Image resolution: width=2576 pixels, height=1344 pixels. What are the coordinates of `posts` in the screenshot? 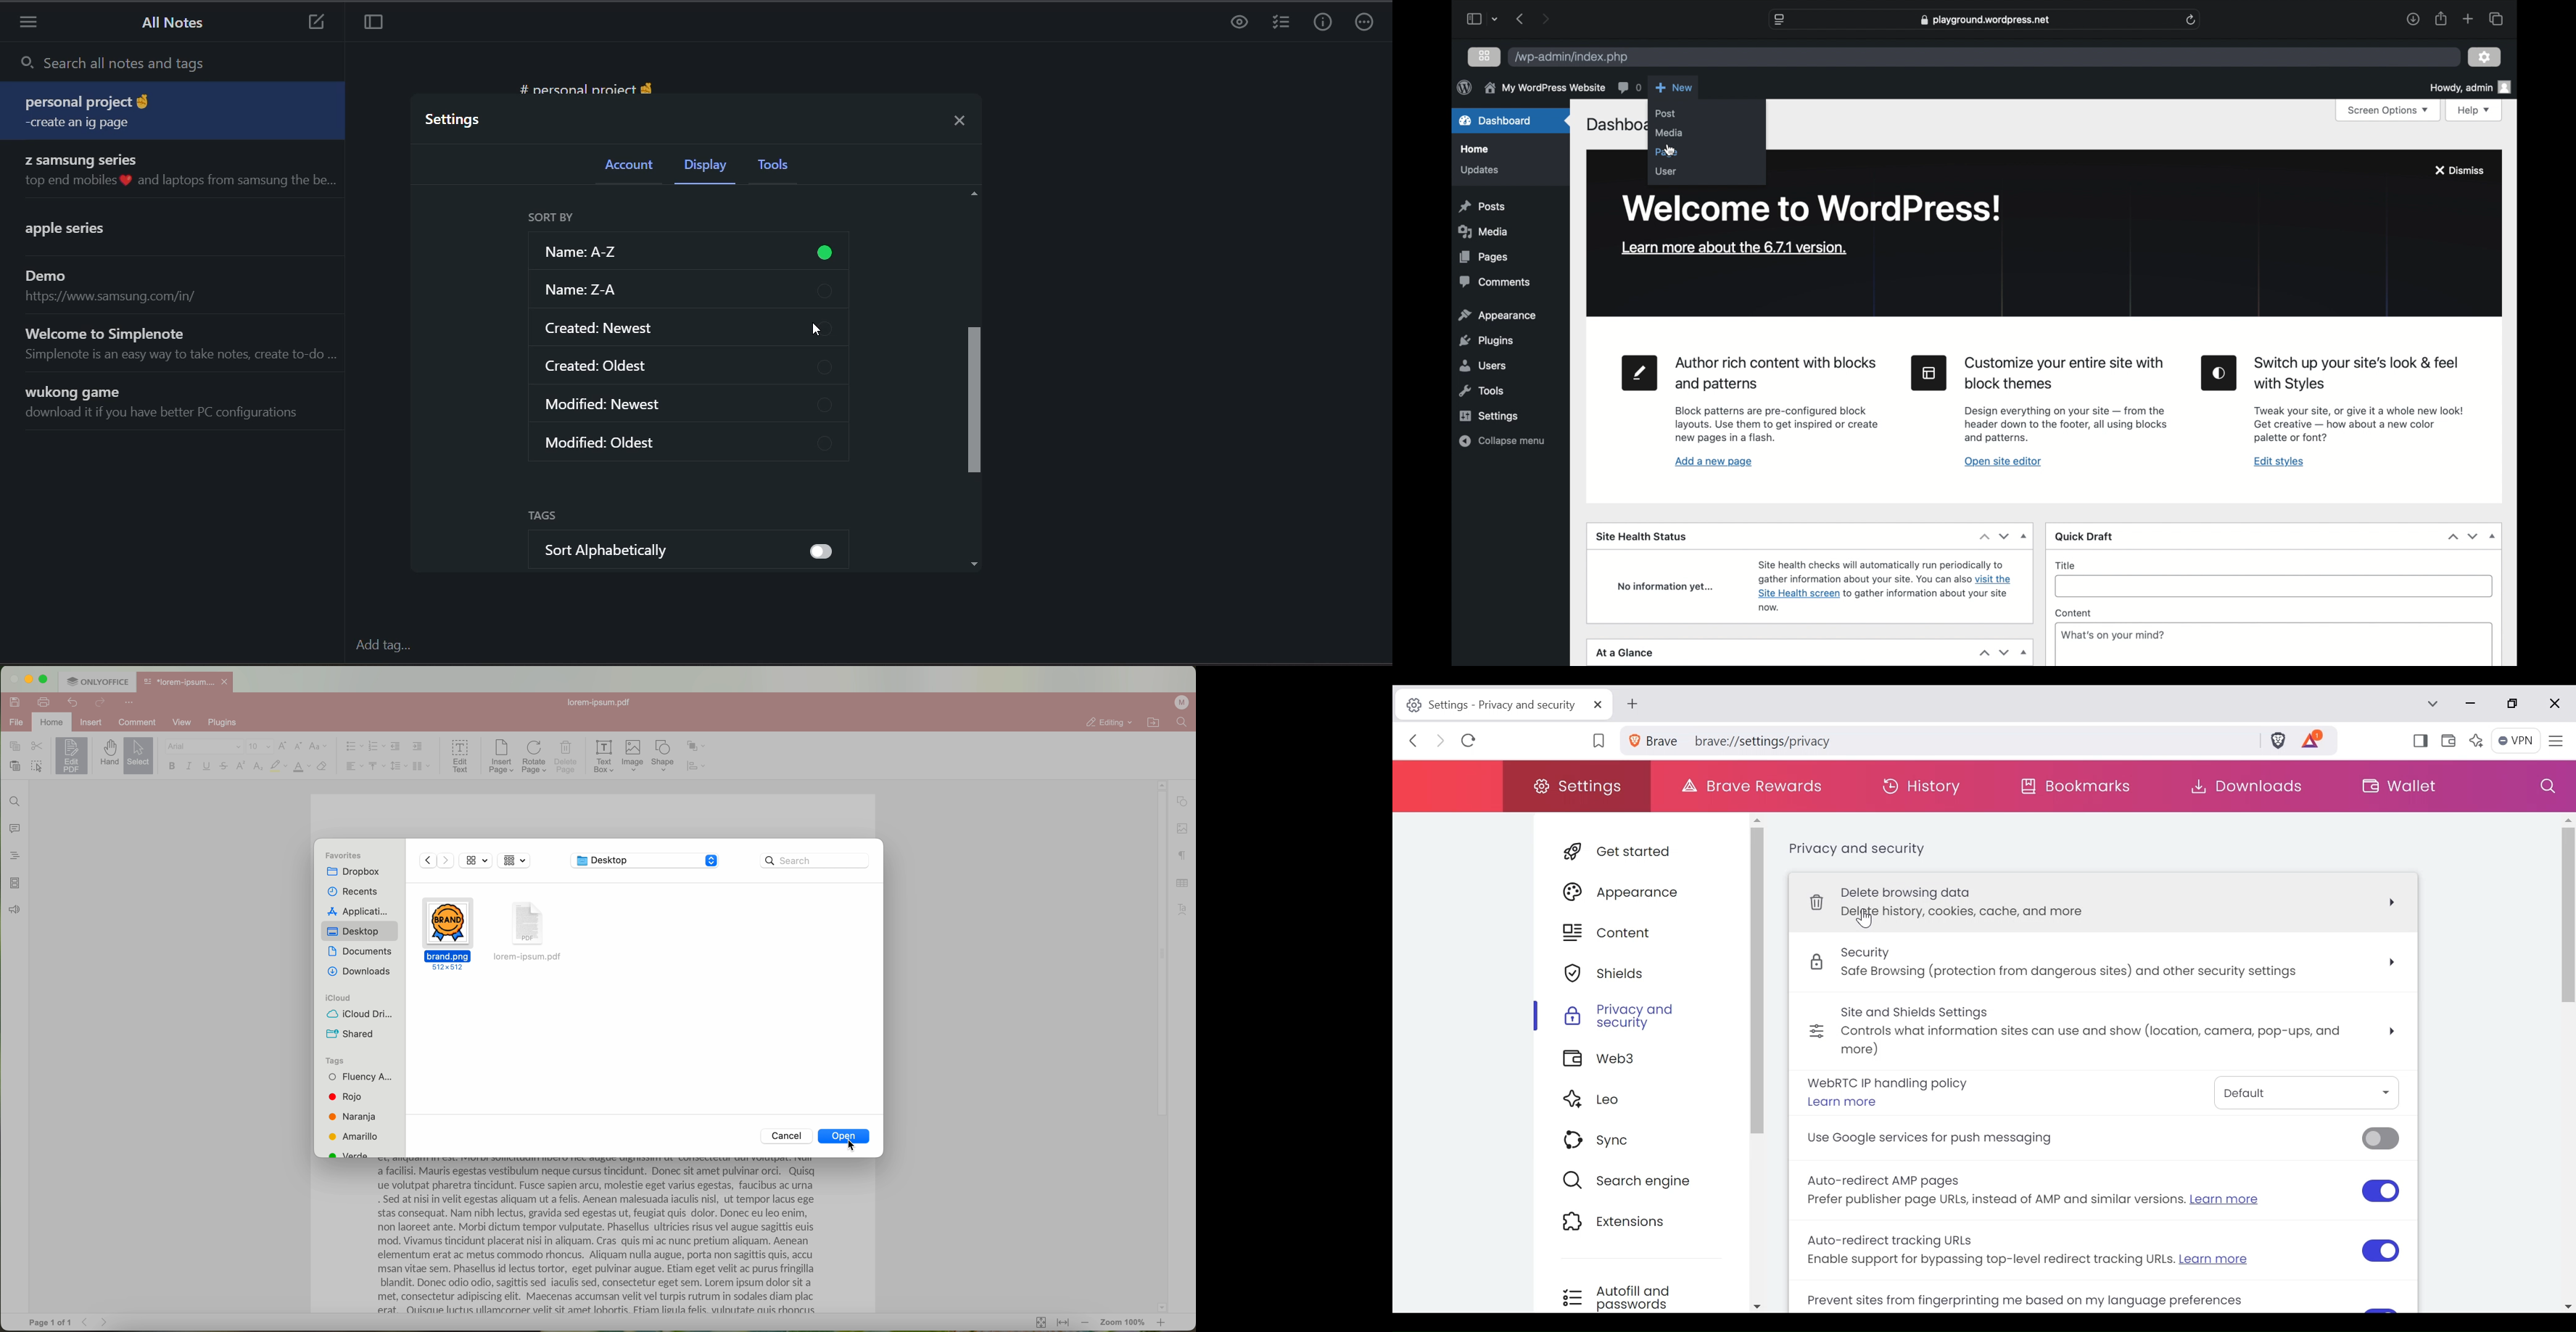 It's located at (1482, 207).